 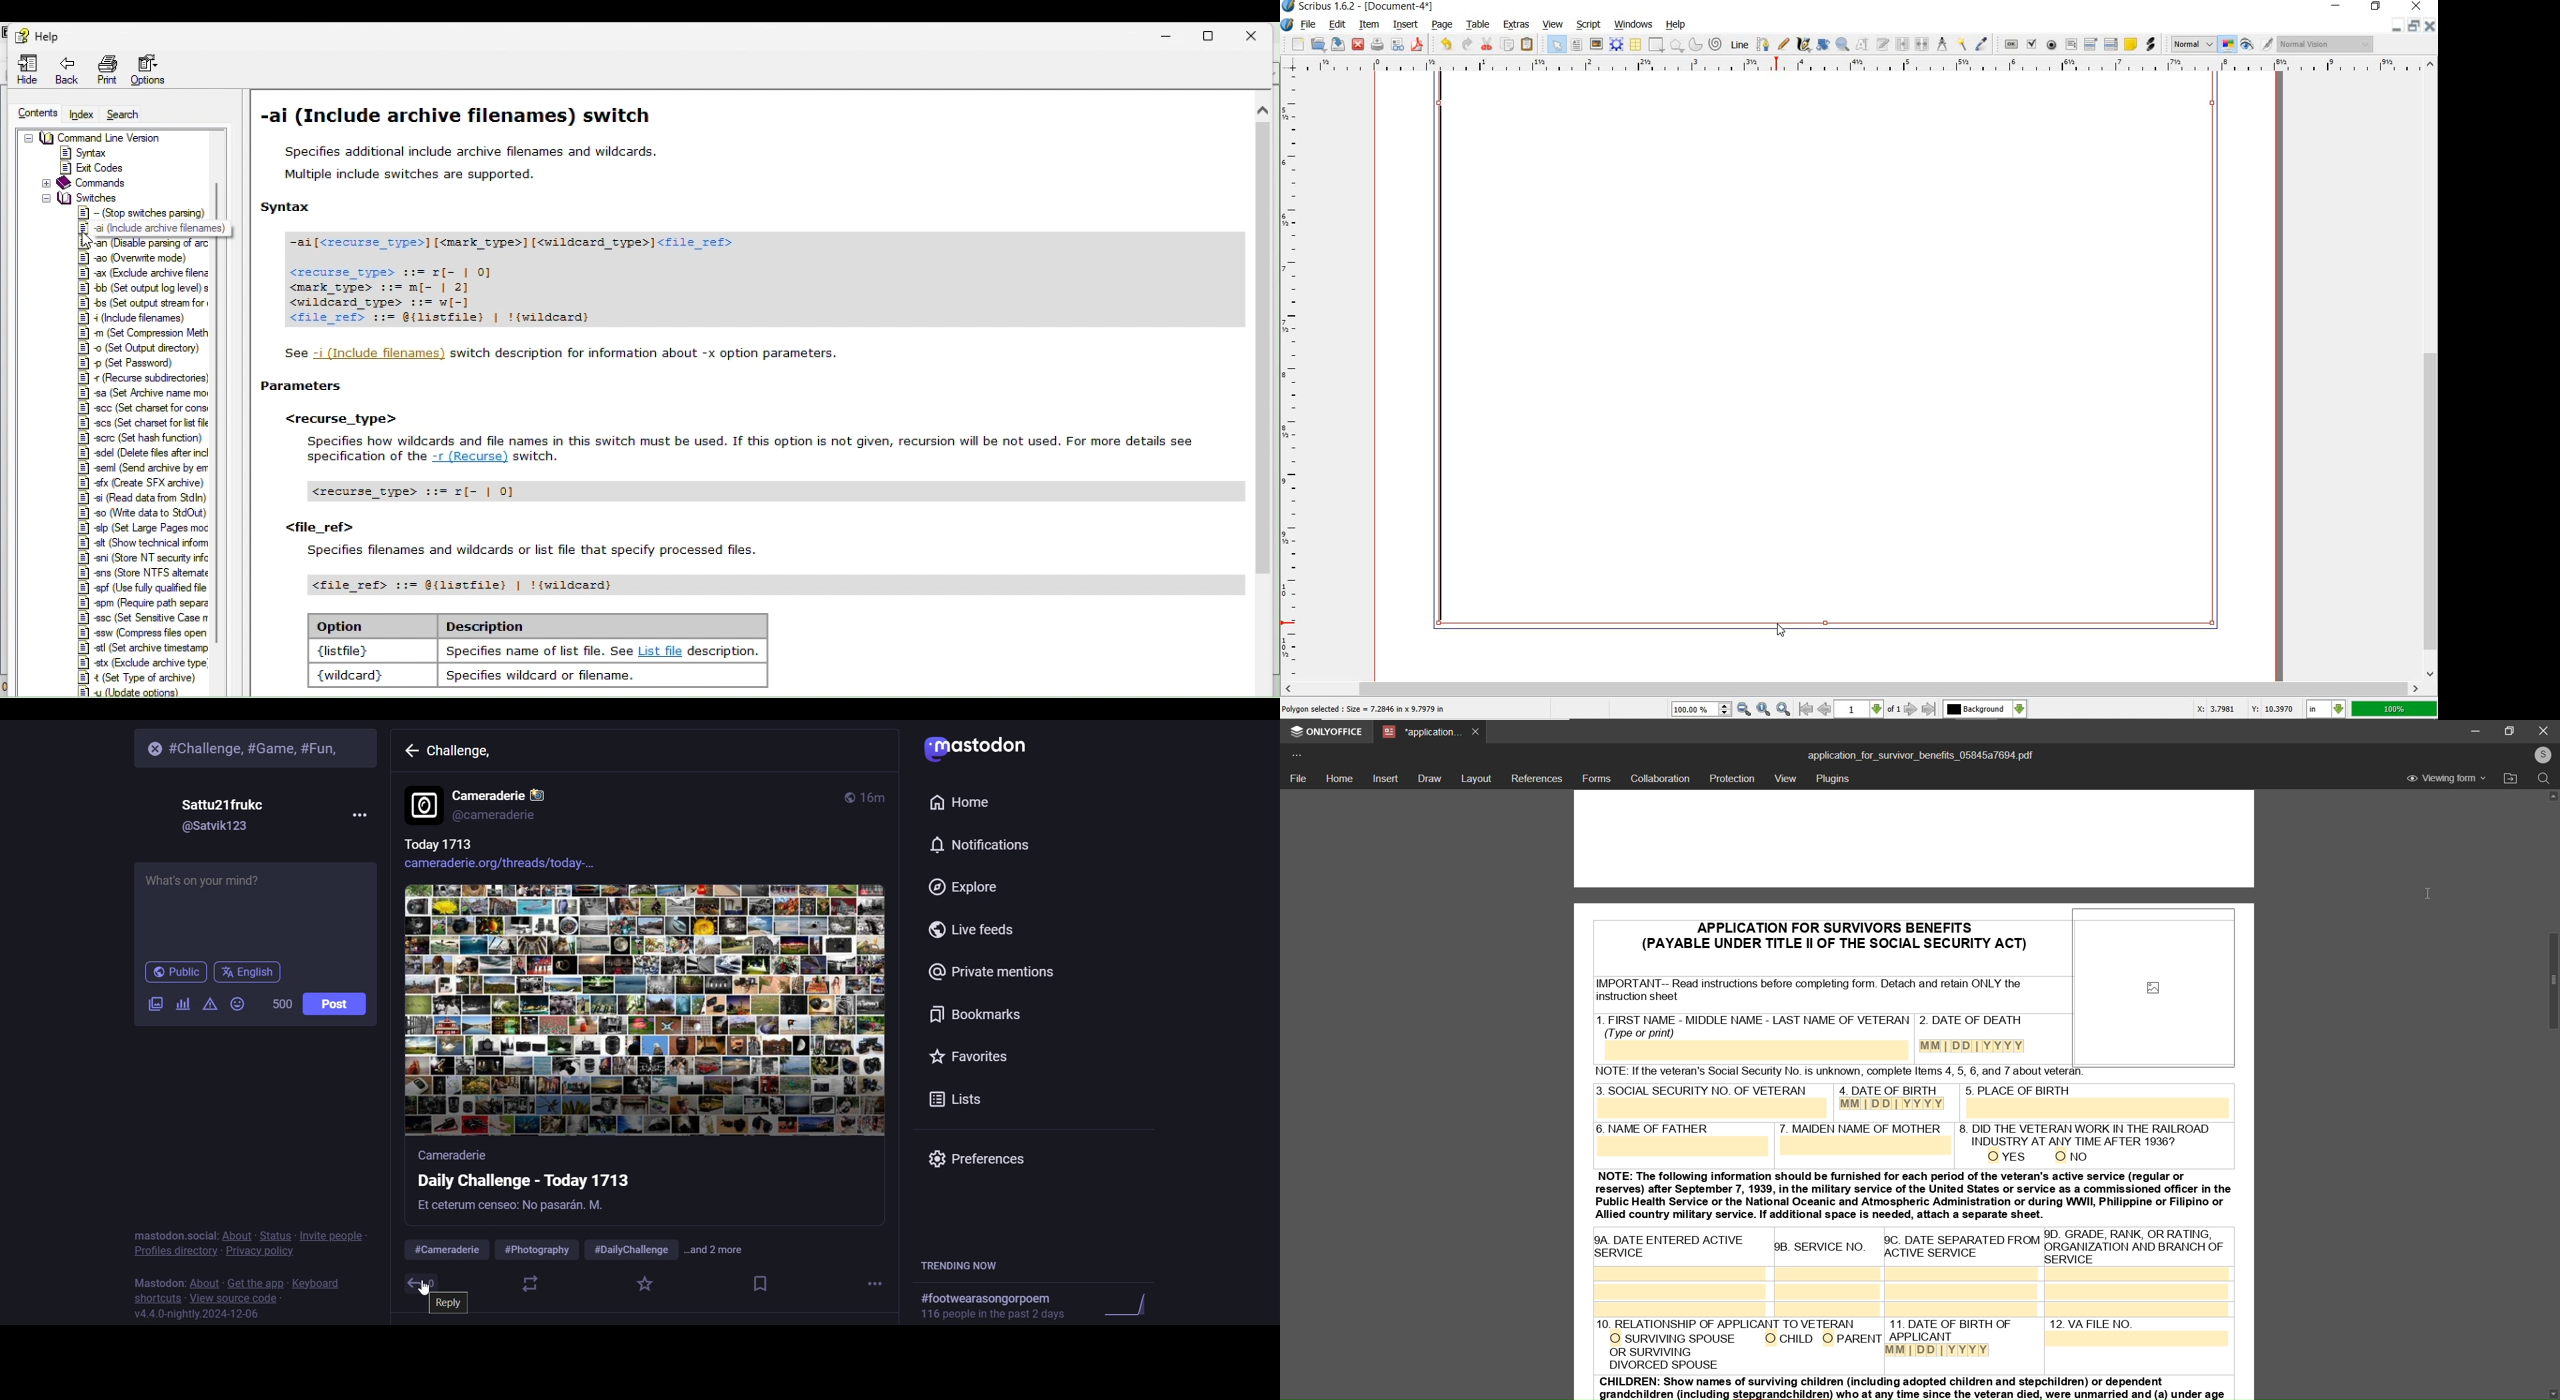 What do you see at coordinates (205, 1280) in the screenshot?
I see `about` at bounding box center [205, 1280].